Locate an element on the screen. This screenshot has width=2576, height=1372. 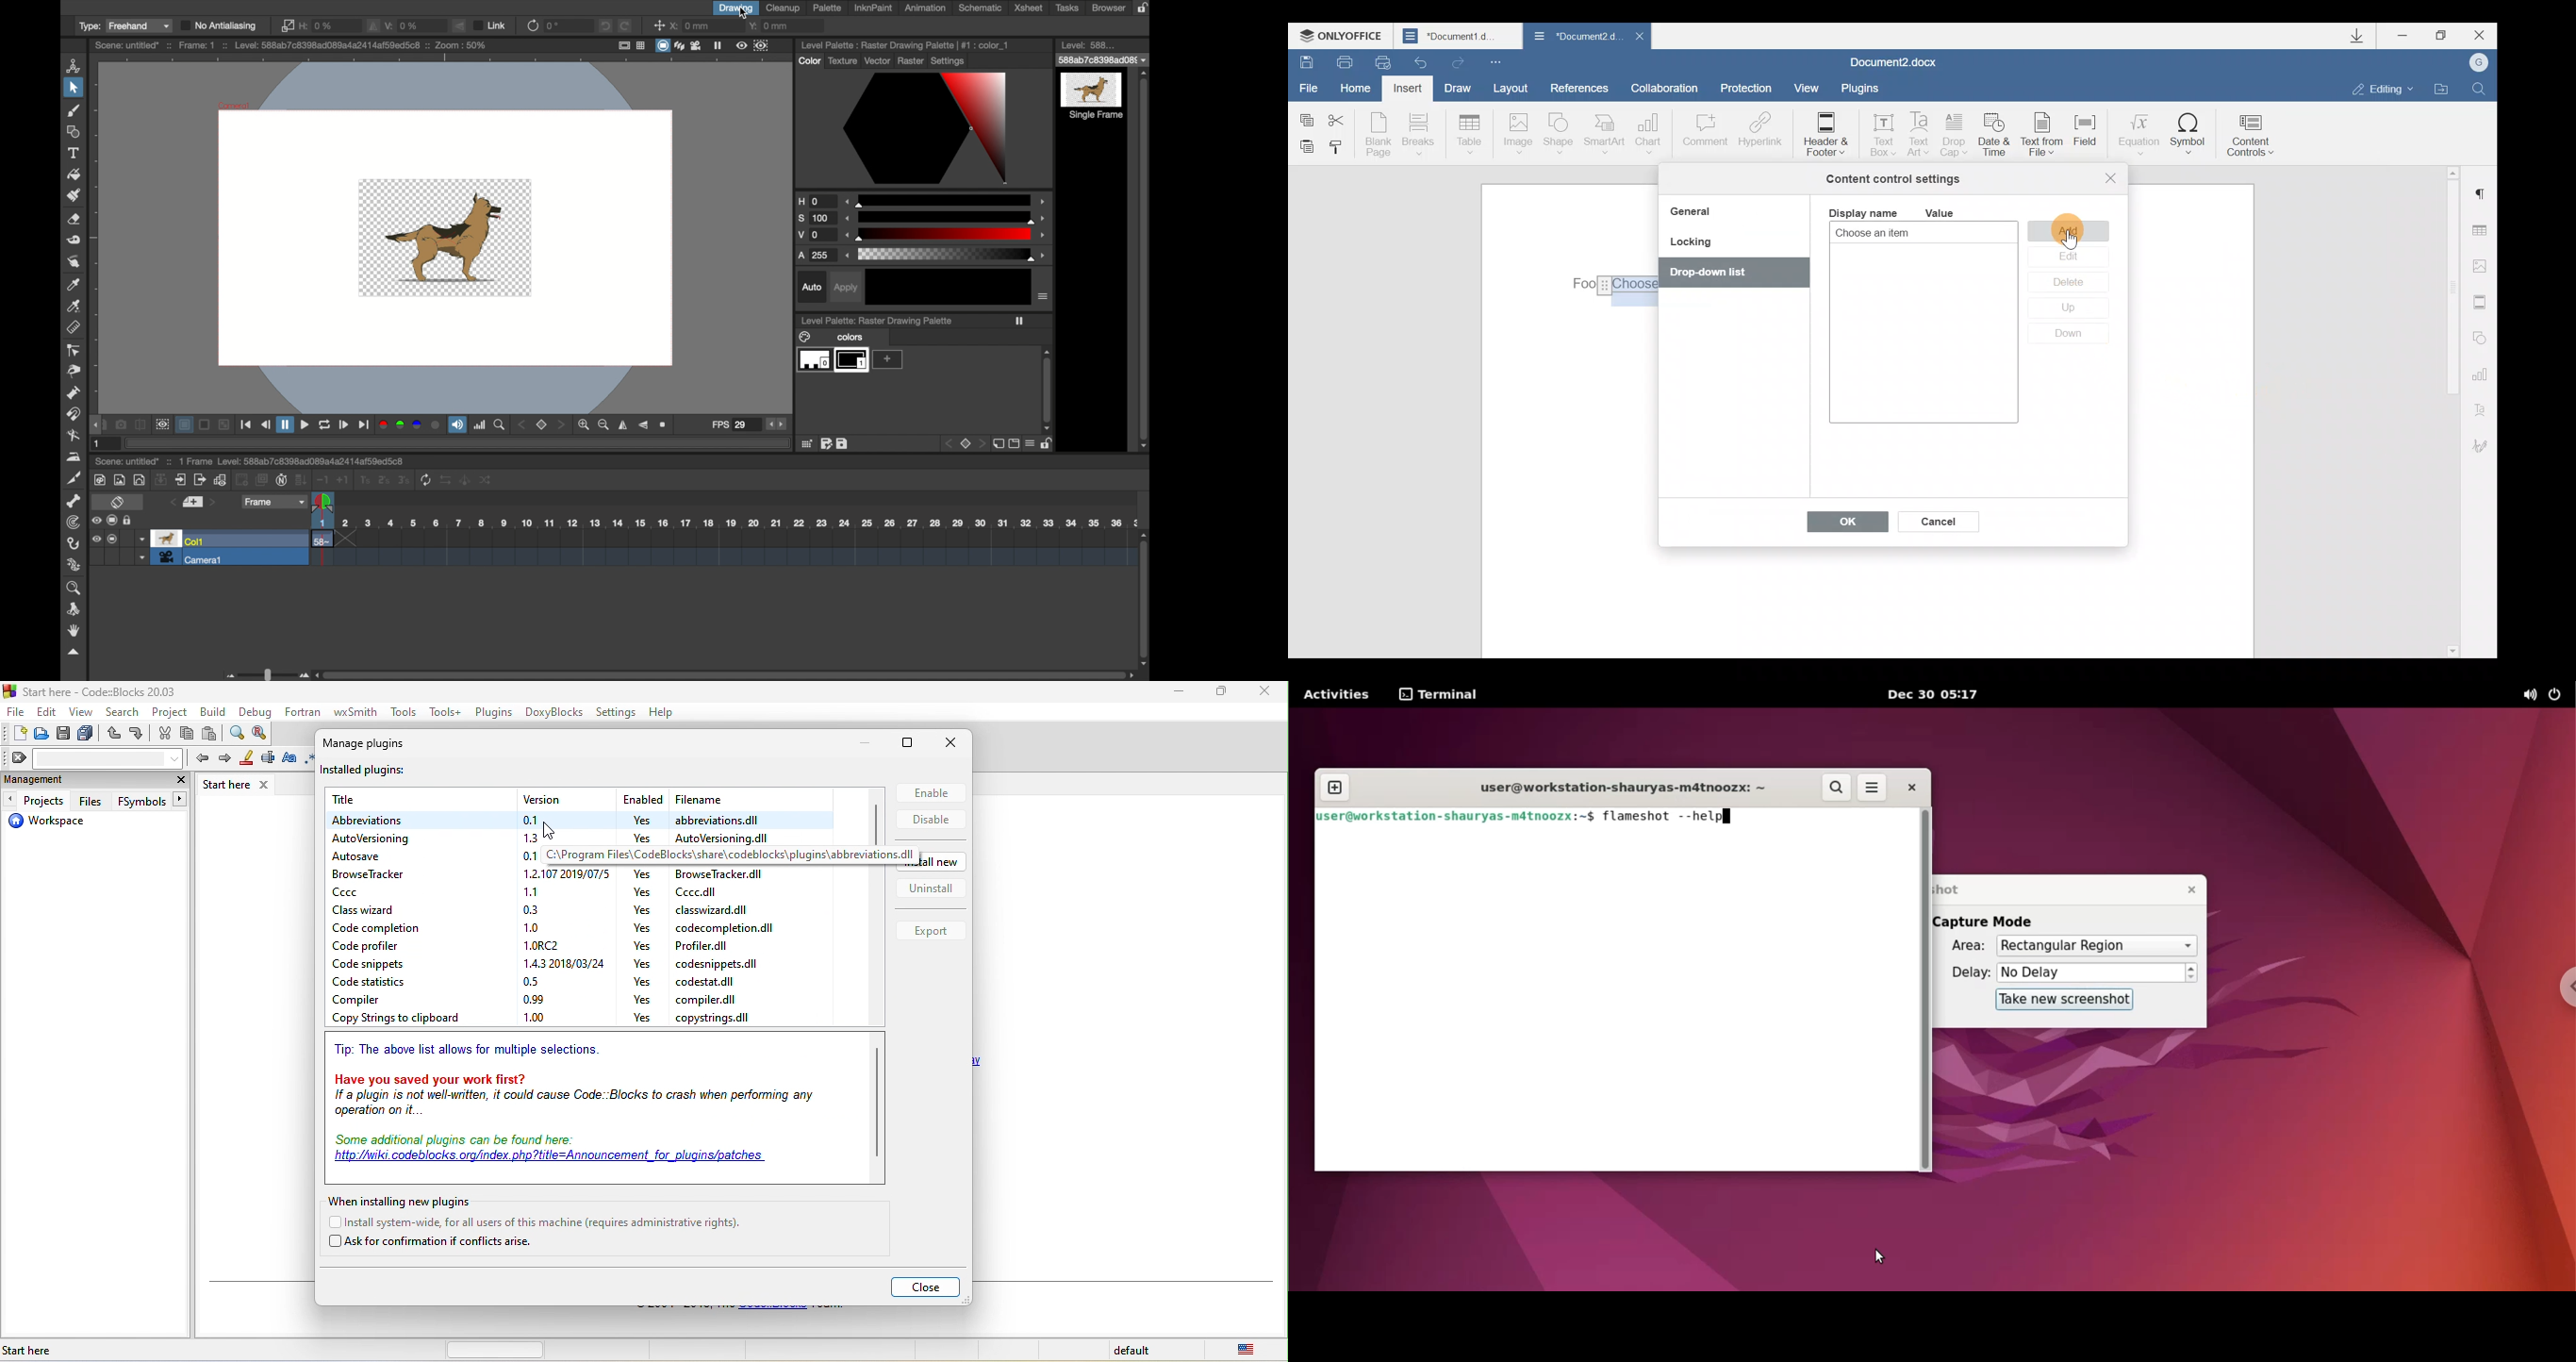
search is located at coordinates (120, 711).